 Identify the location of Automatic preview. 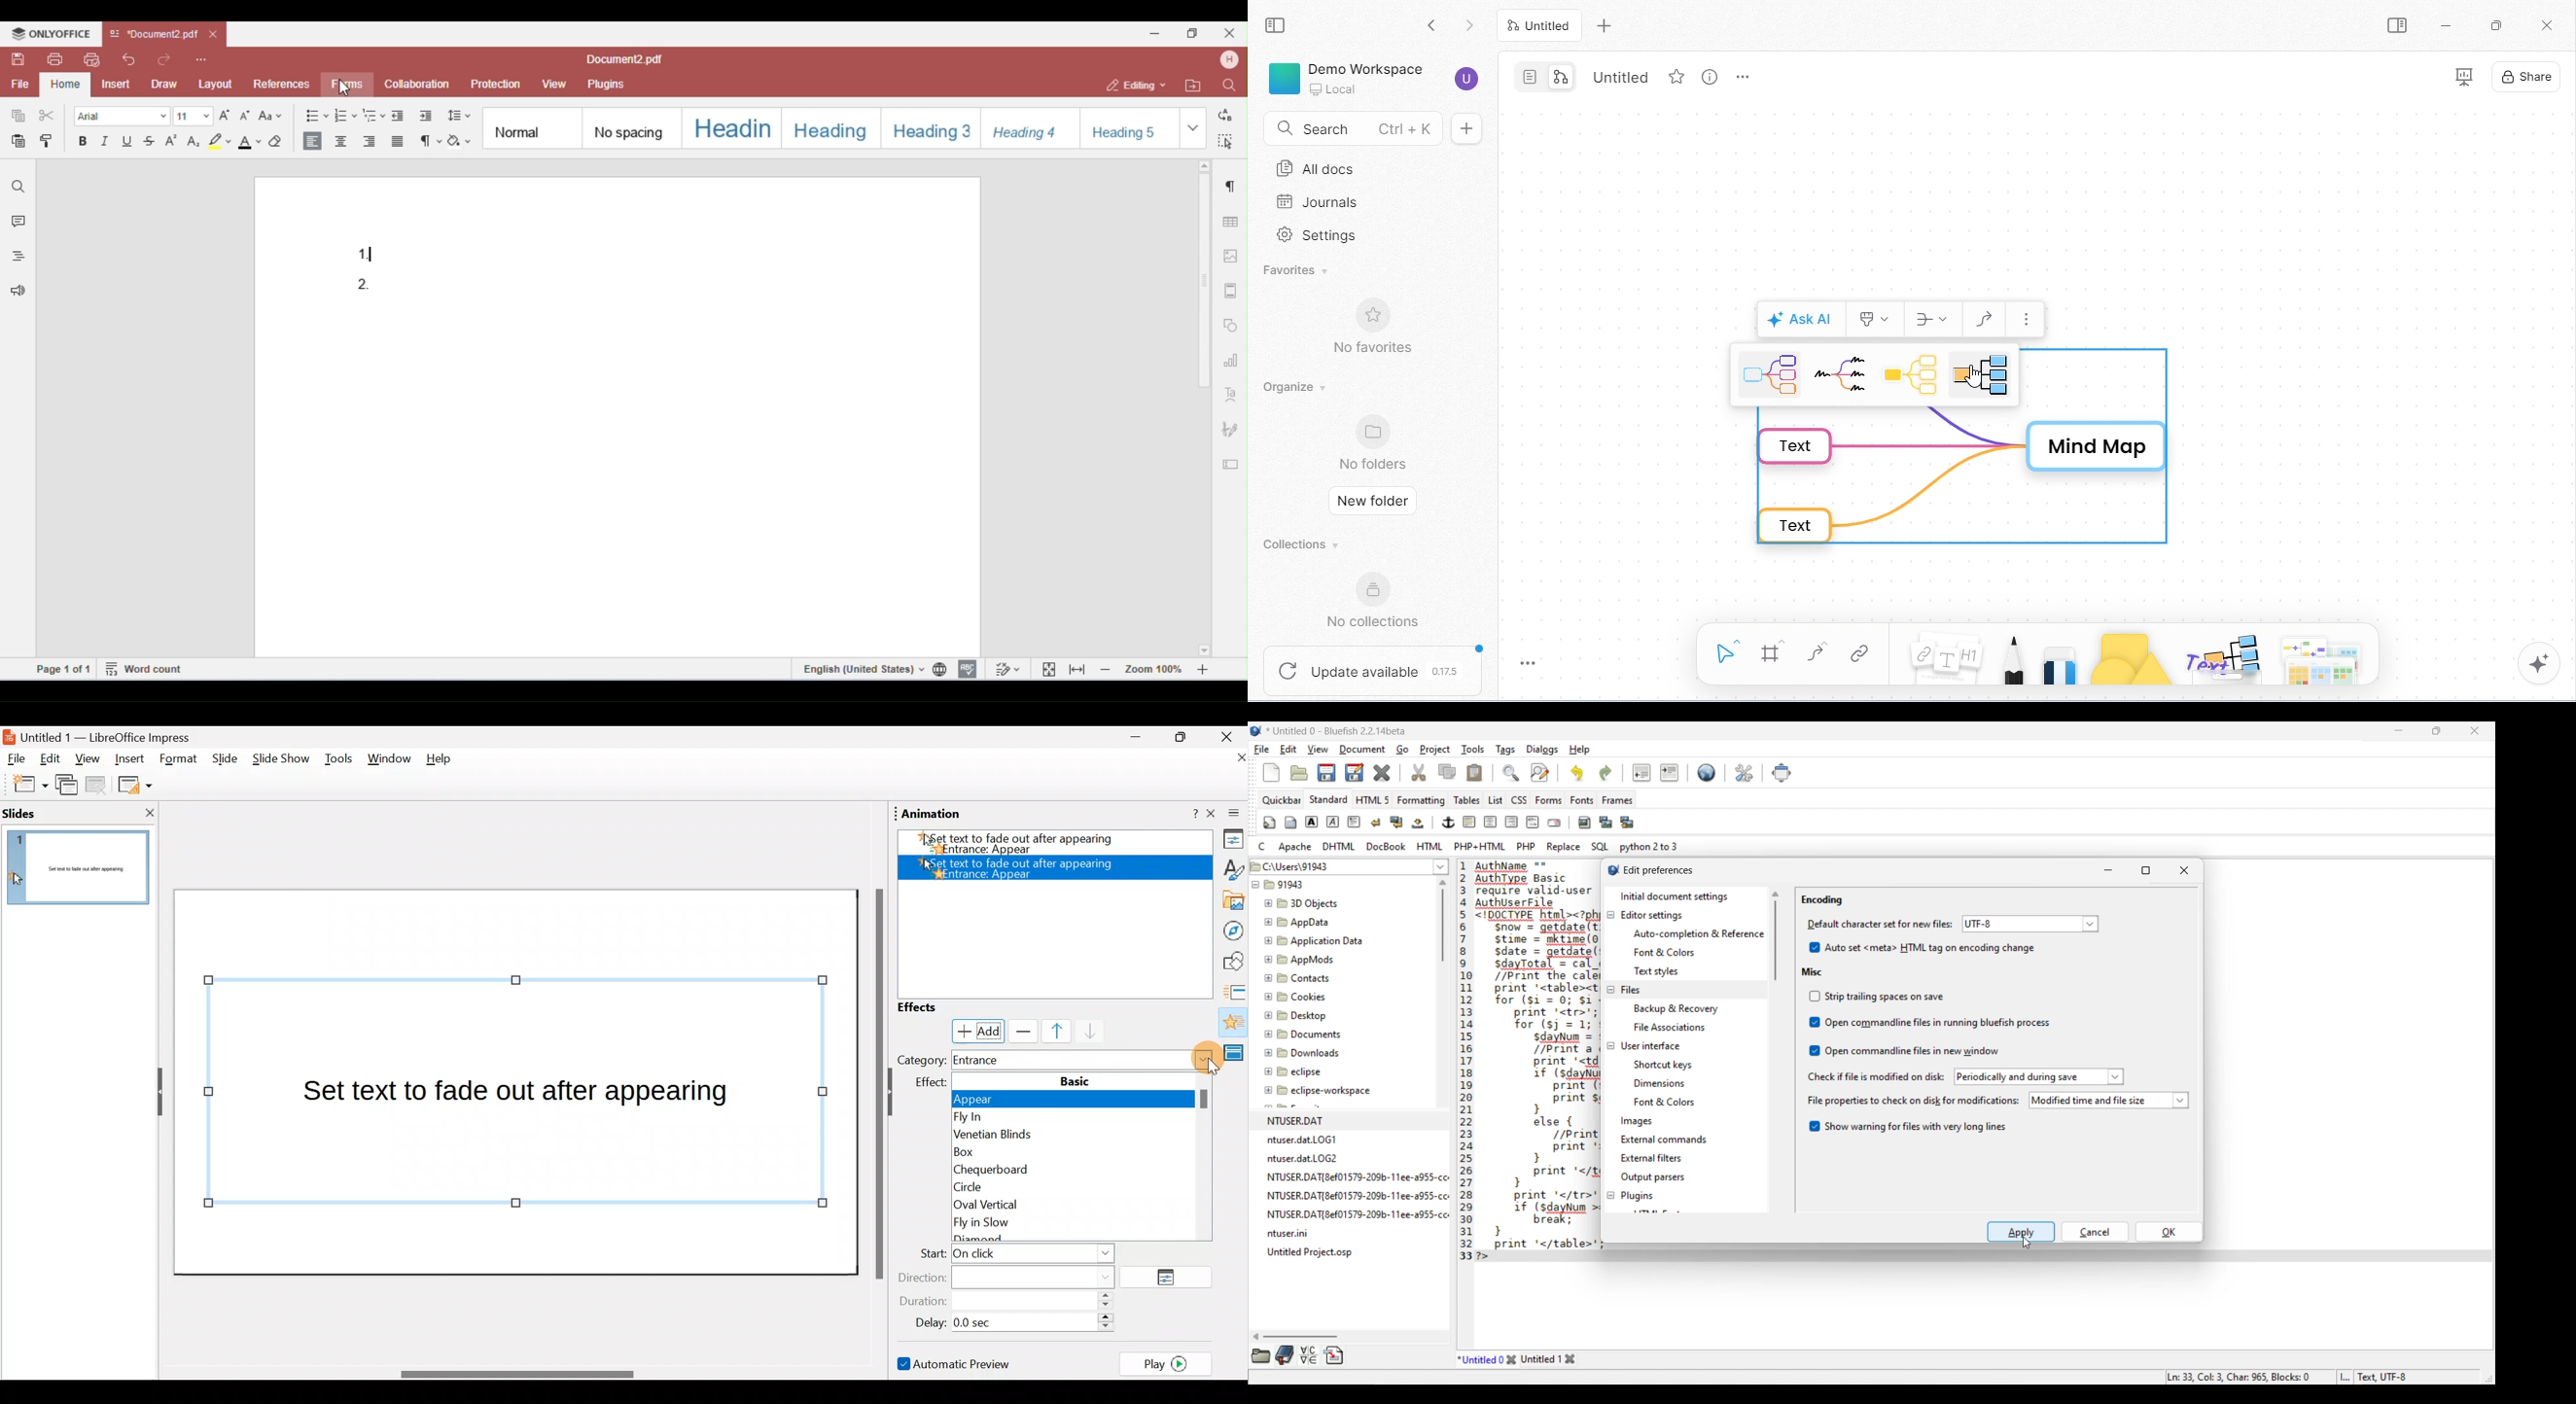
(956, 1363).